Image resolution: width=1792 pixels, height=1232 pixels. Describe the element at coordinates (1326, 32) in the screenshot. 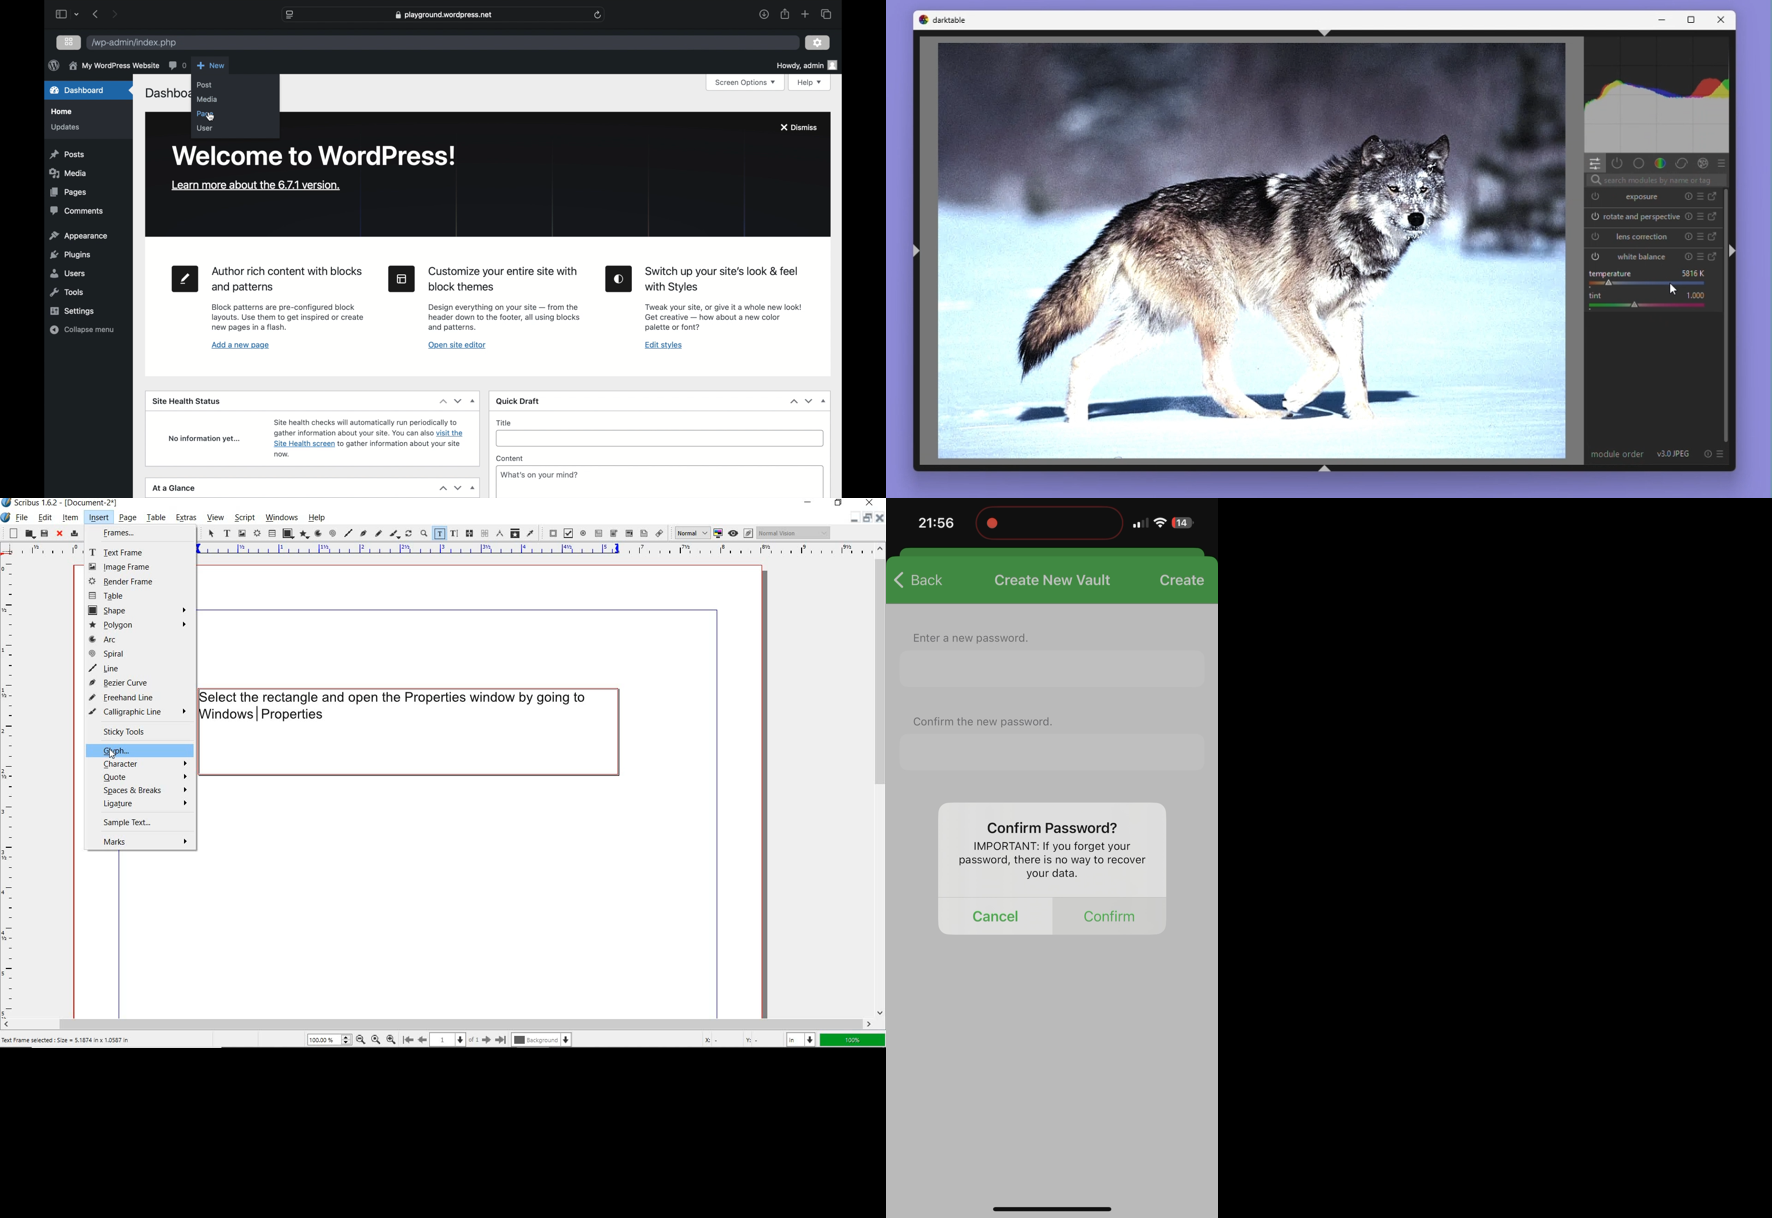

I see `Ctrl + shift + t` at that location.